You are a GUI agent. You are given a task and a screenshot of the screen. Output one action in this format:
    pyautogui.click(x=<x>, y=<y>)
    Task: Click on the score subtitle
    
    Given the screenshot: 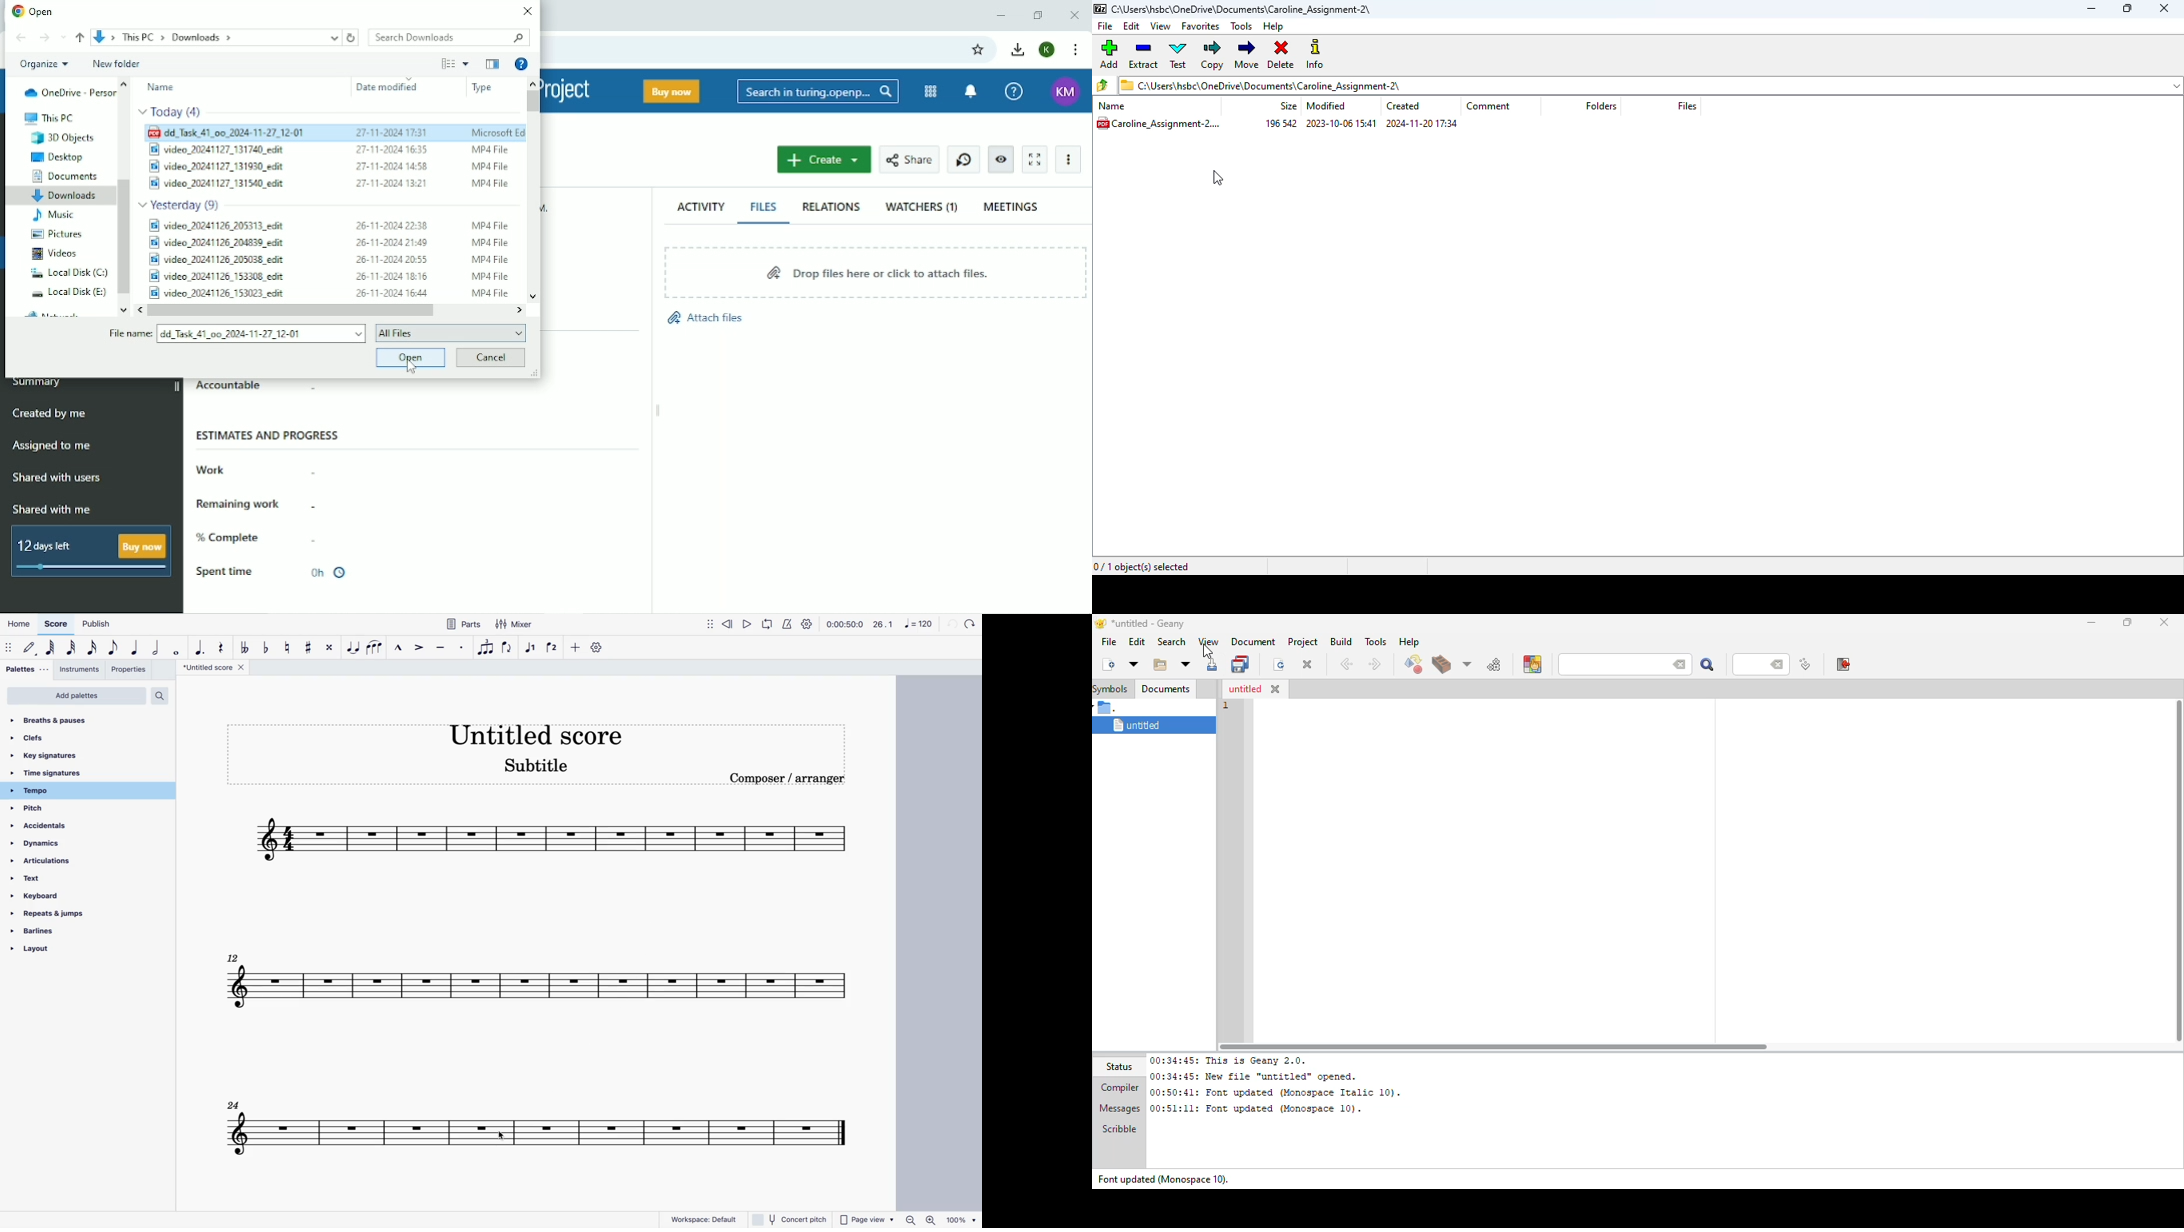 What is the action you would take?
    pyautogui.click(x=534, y=770)
    